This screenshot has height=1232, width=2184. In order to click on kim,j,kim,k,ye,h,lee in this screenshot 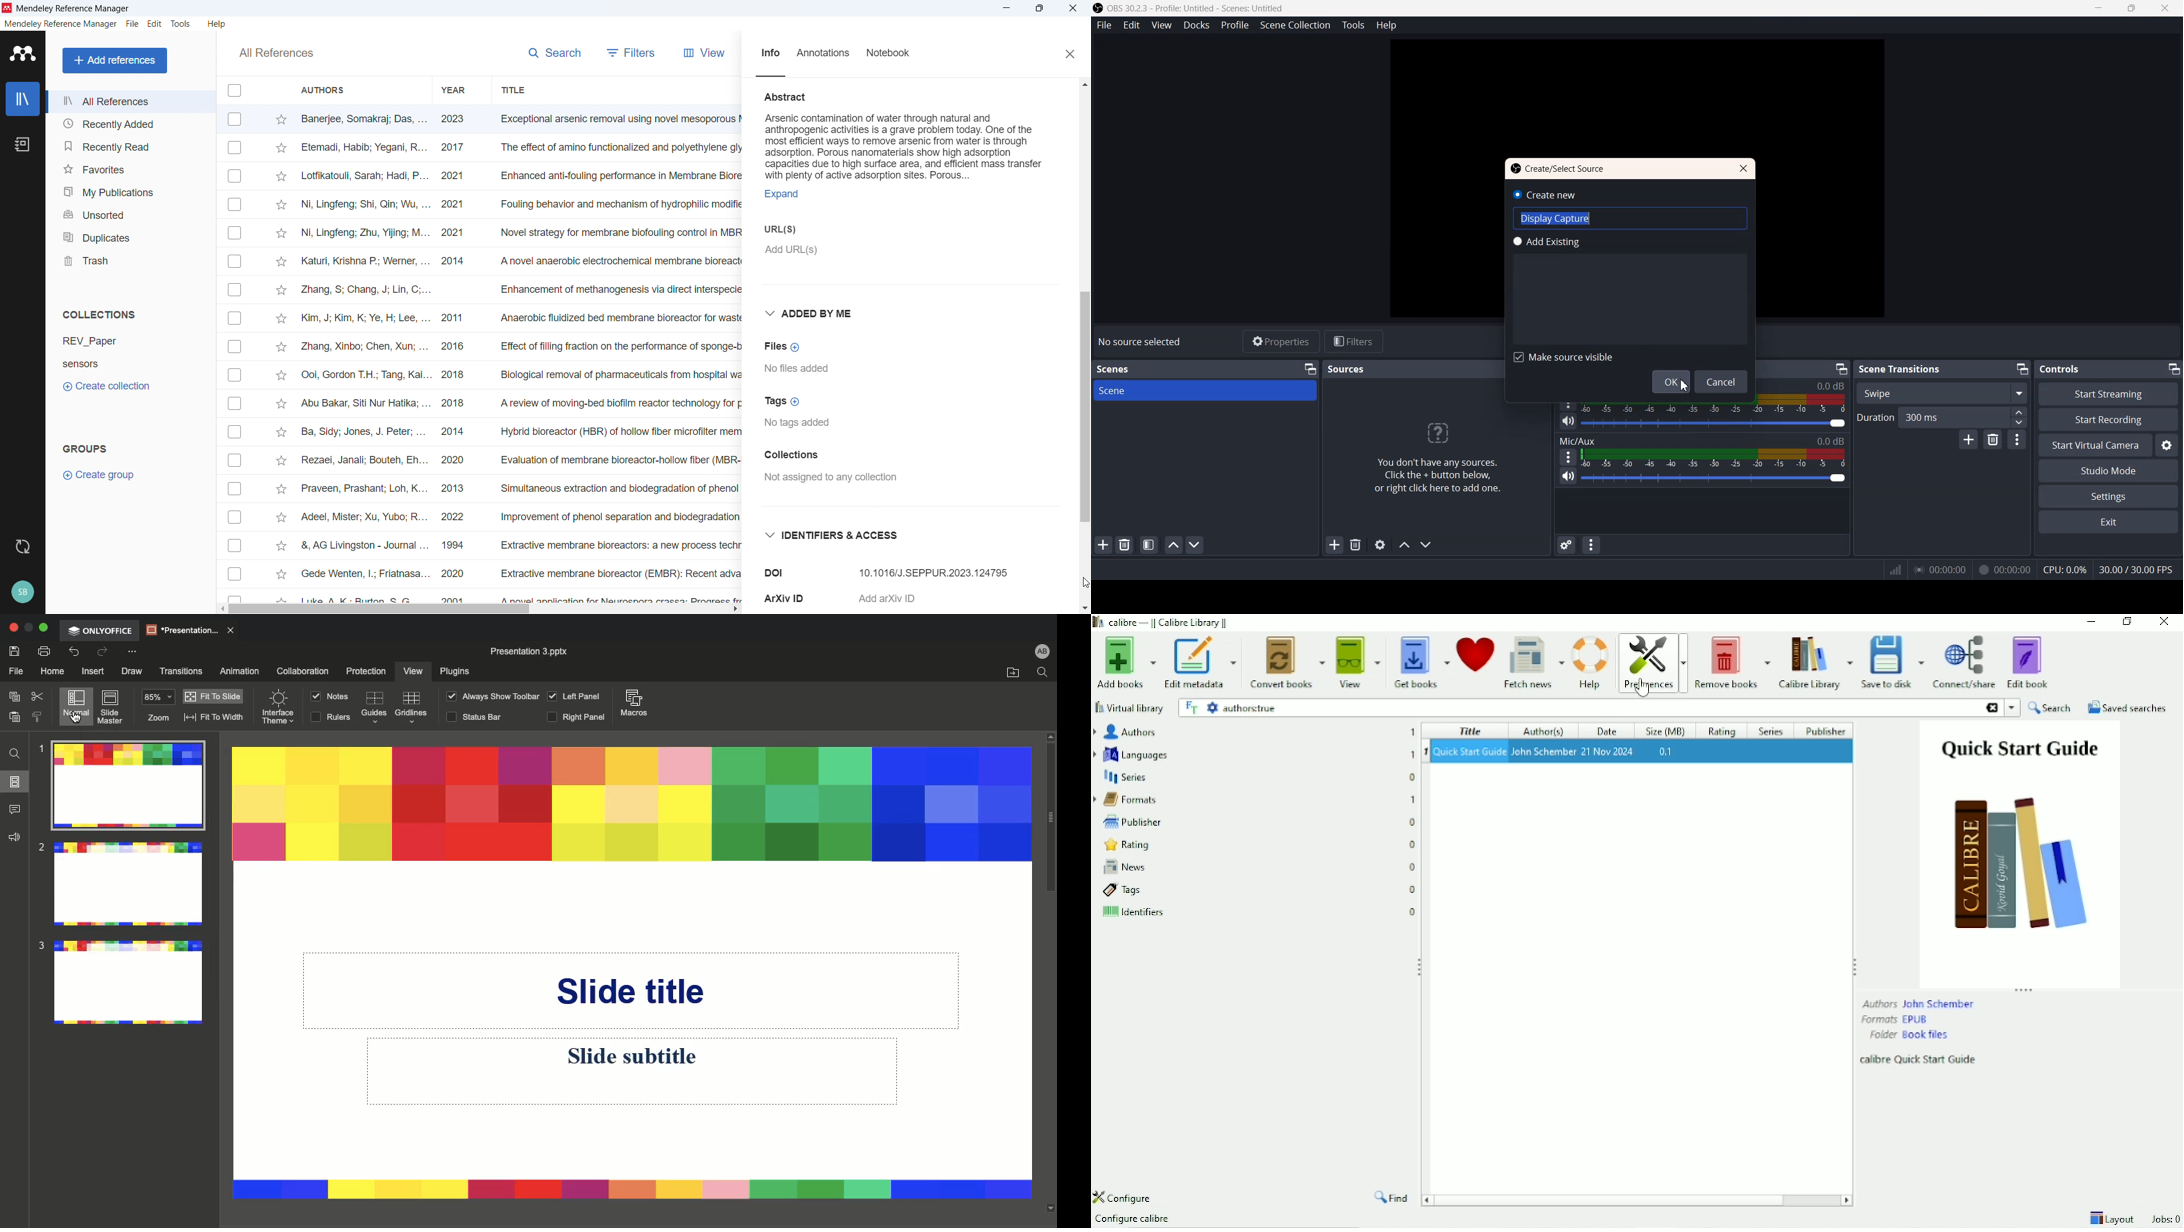, I will do `click(364, 318)`.